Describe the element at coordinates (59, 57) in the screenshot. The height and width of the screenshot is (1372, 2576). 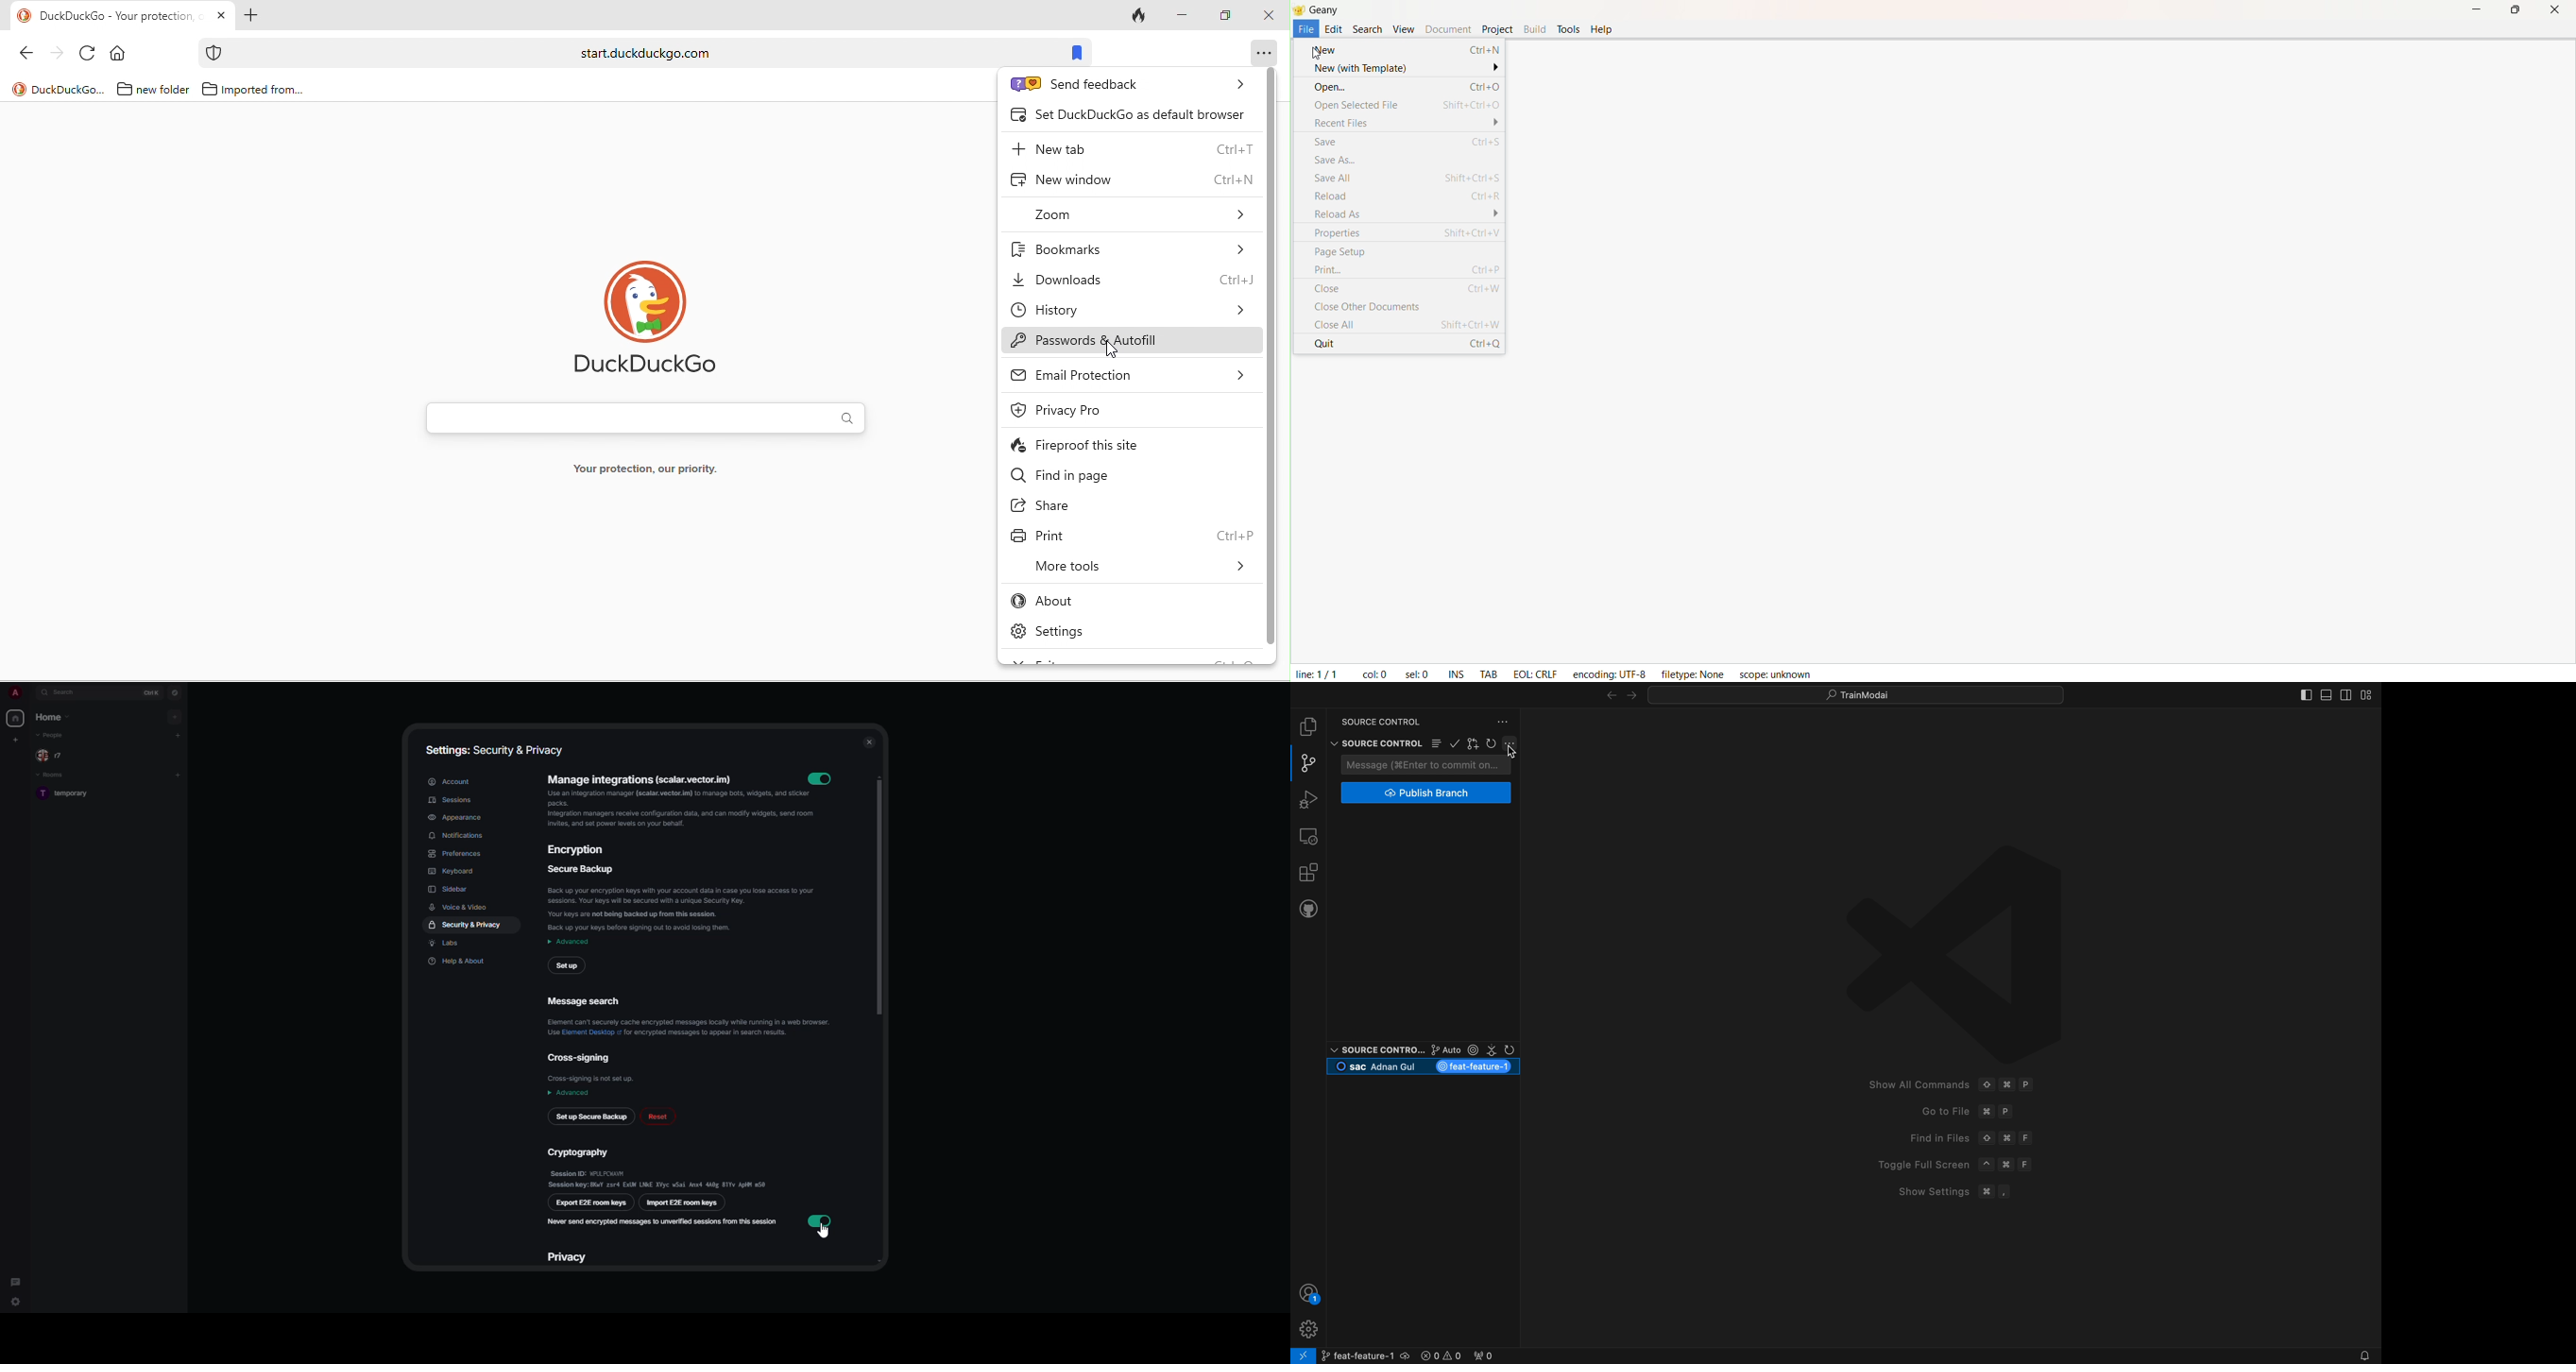
I see `forward` at that location.